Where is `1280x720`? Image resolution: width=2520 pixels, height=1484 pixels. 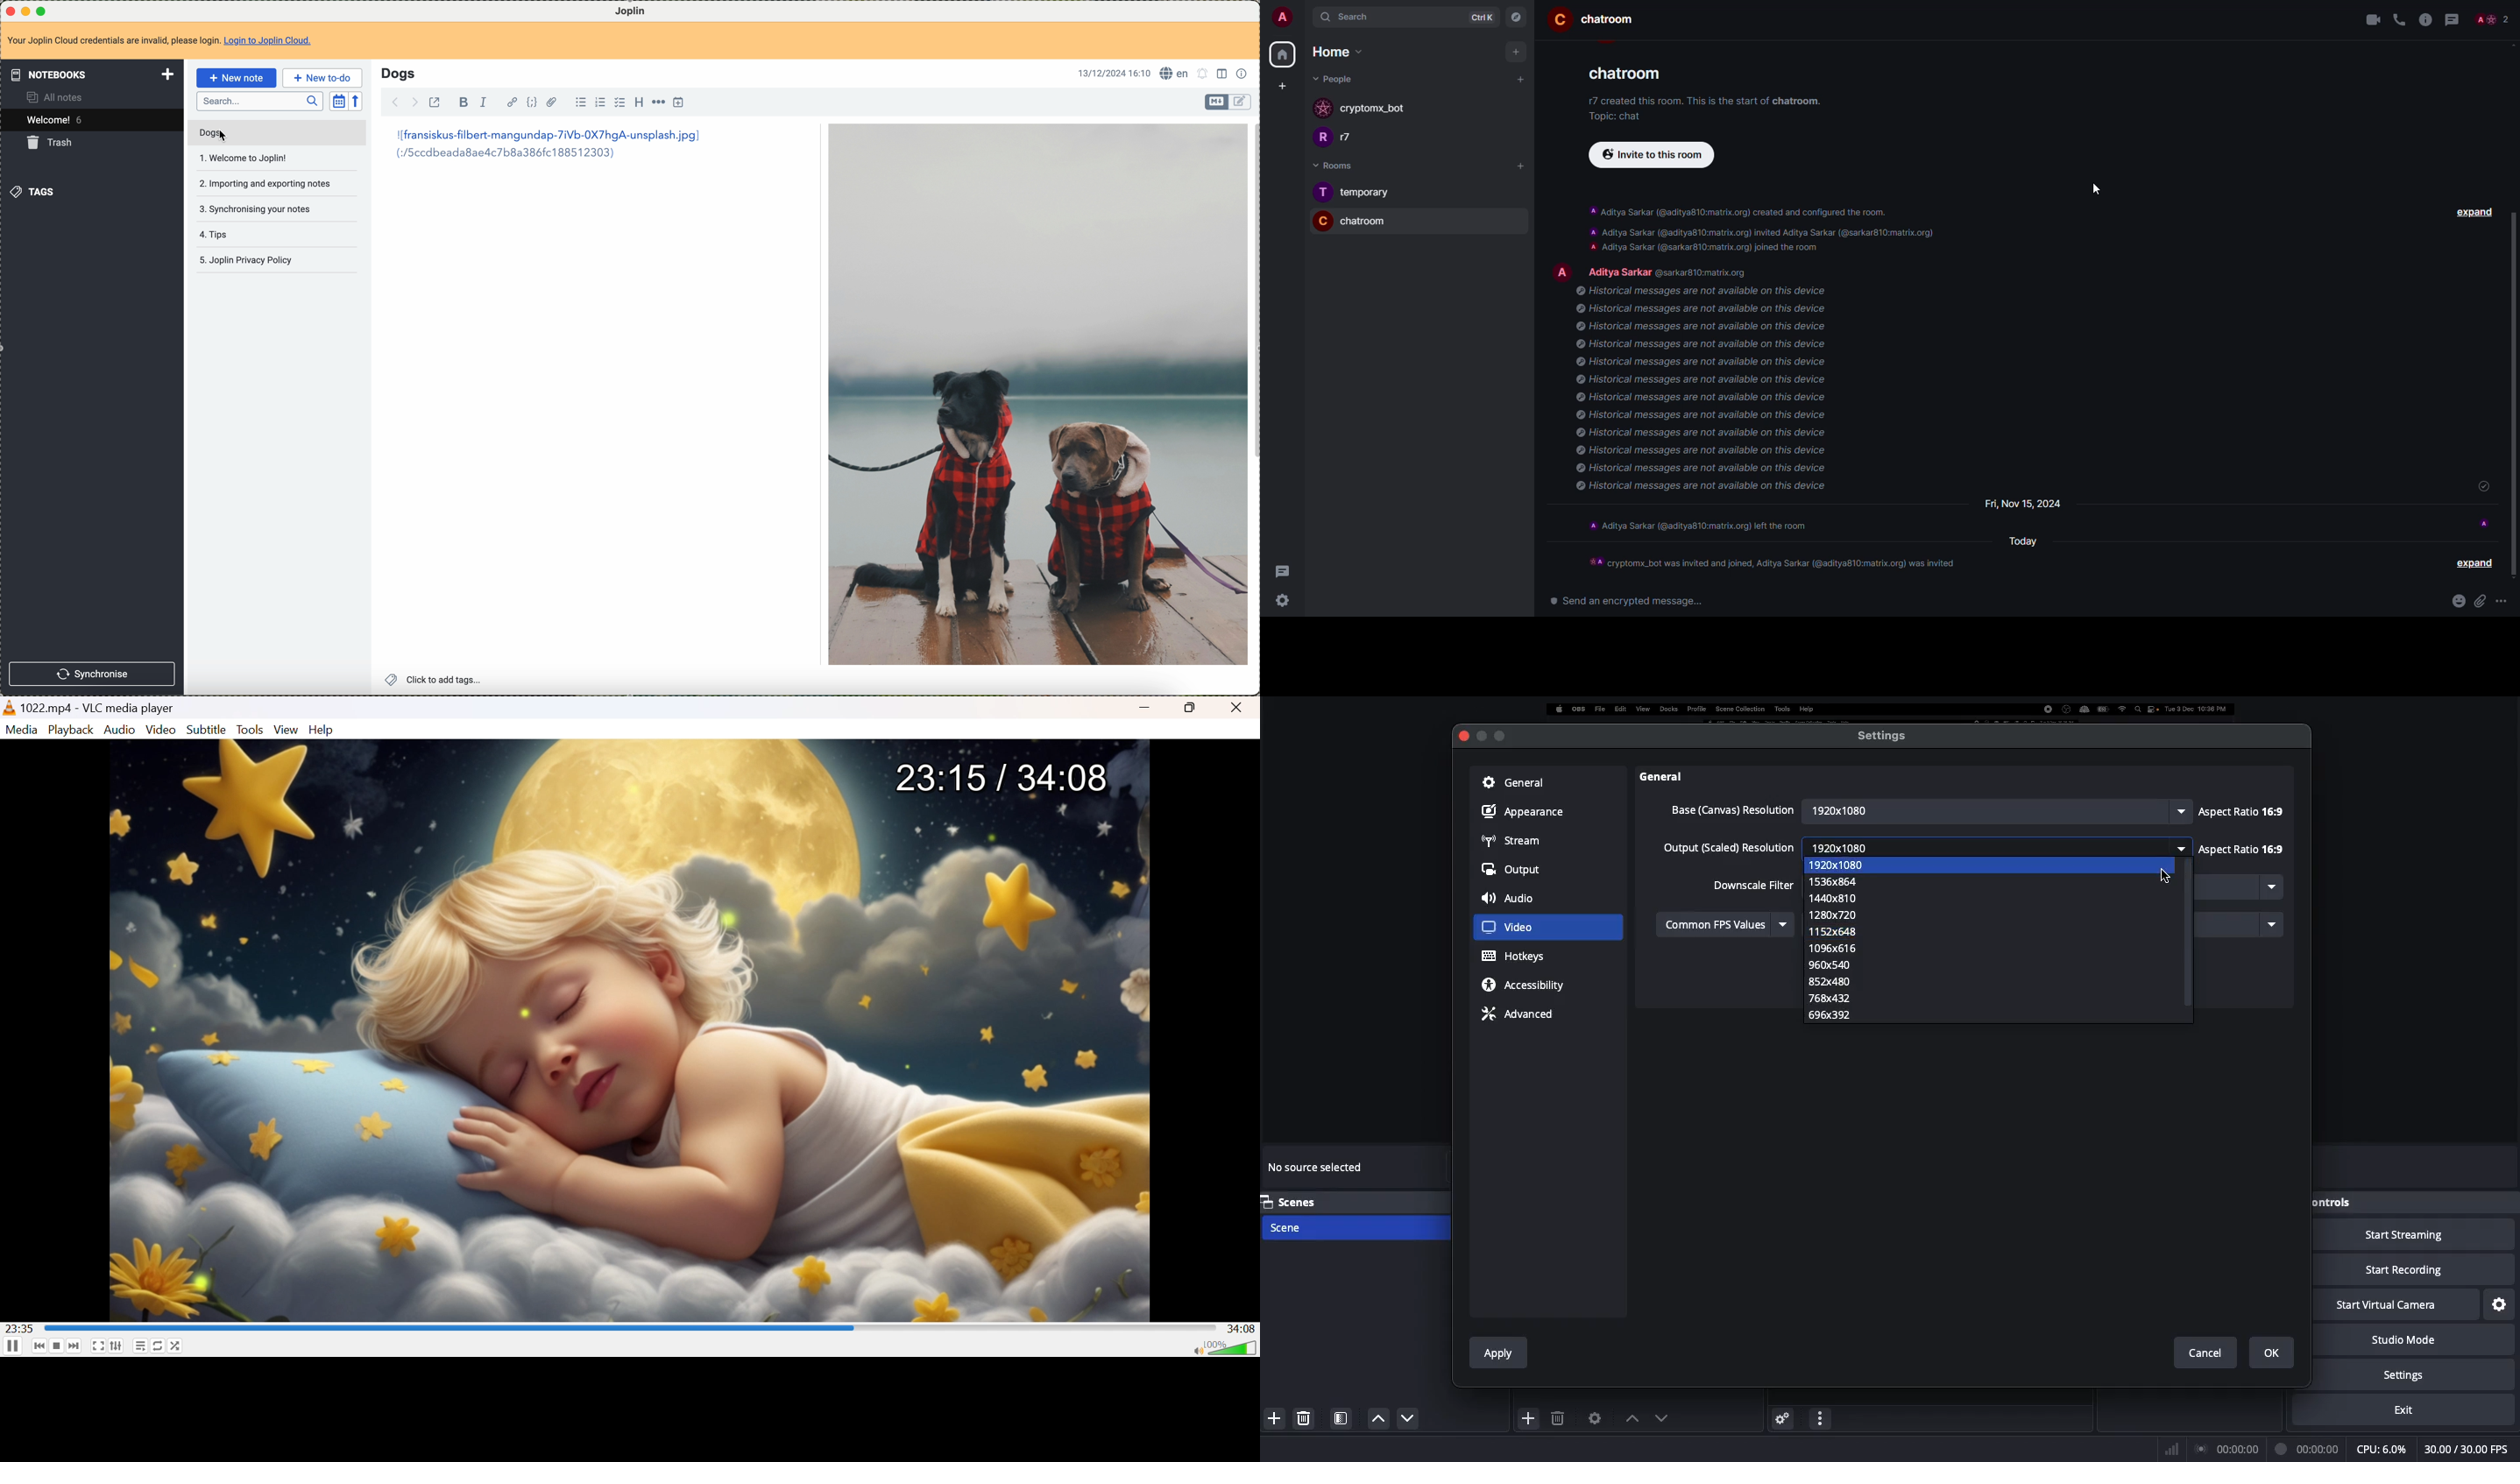 1280x720 is located at coordinates (1831, 915).